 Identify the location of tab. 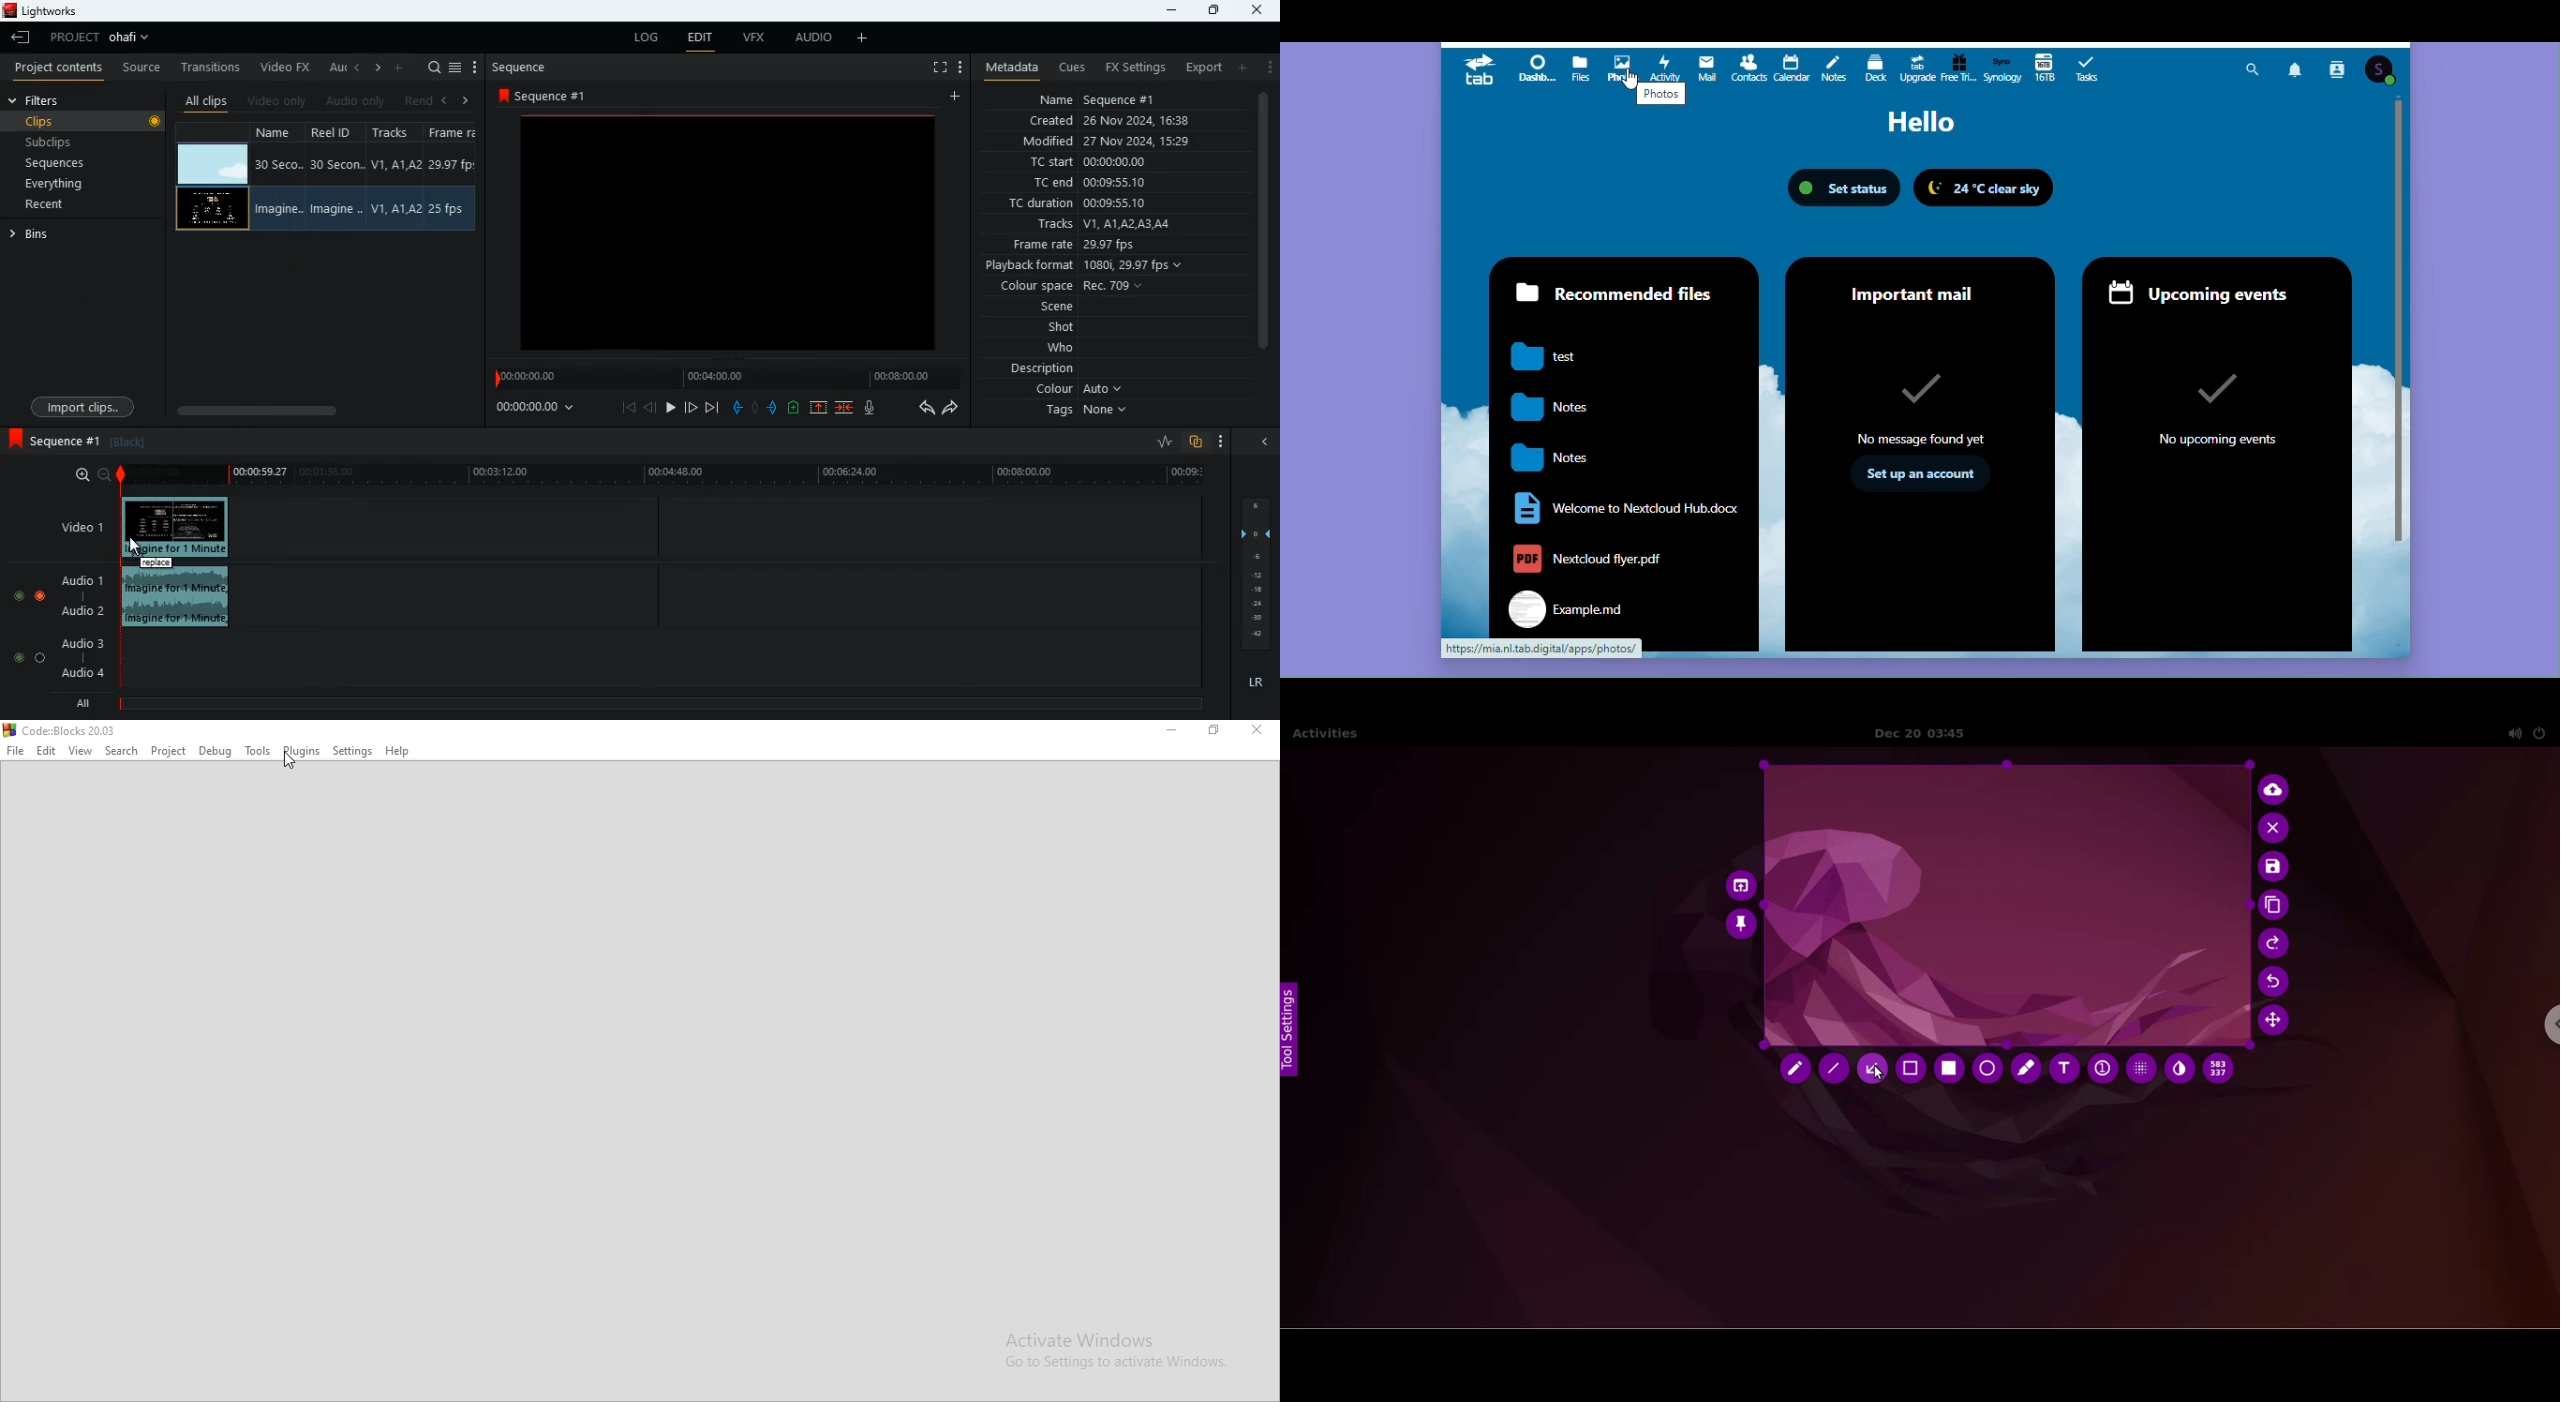
(1481, 69).